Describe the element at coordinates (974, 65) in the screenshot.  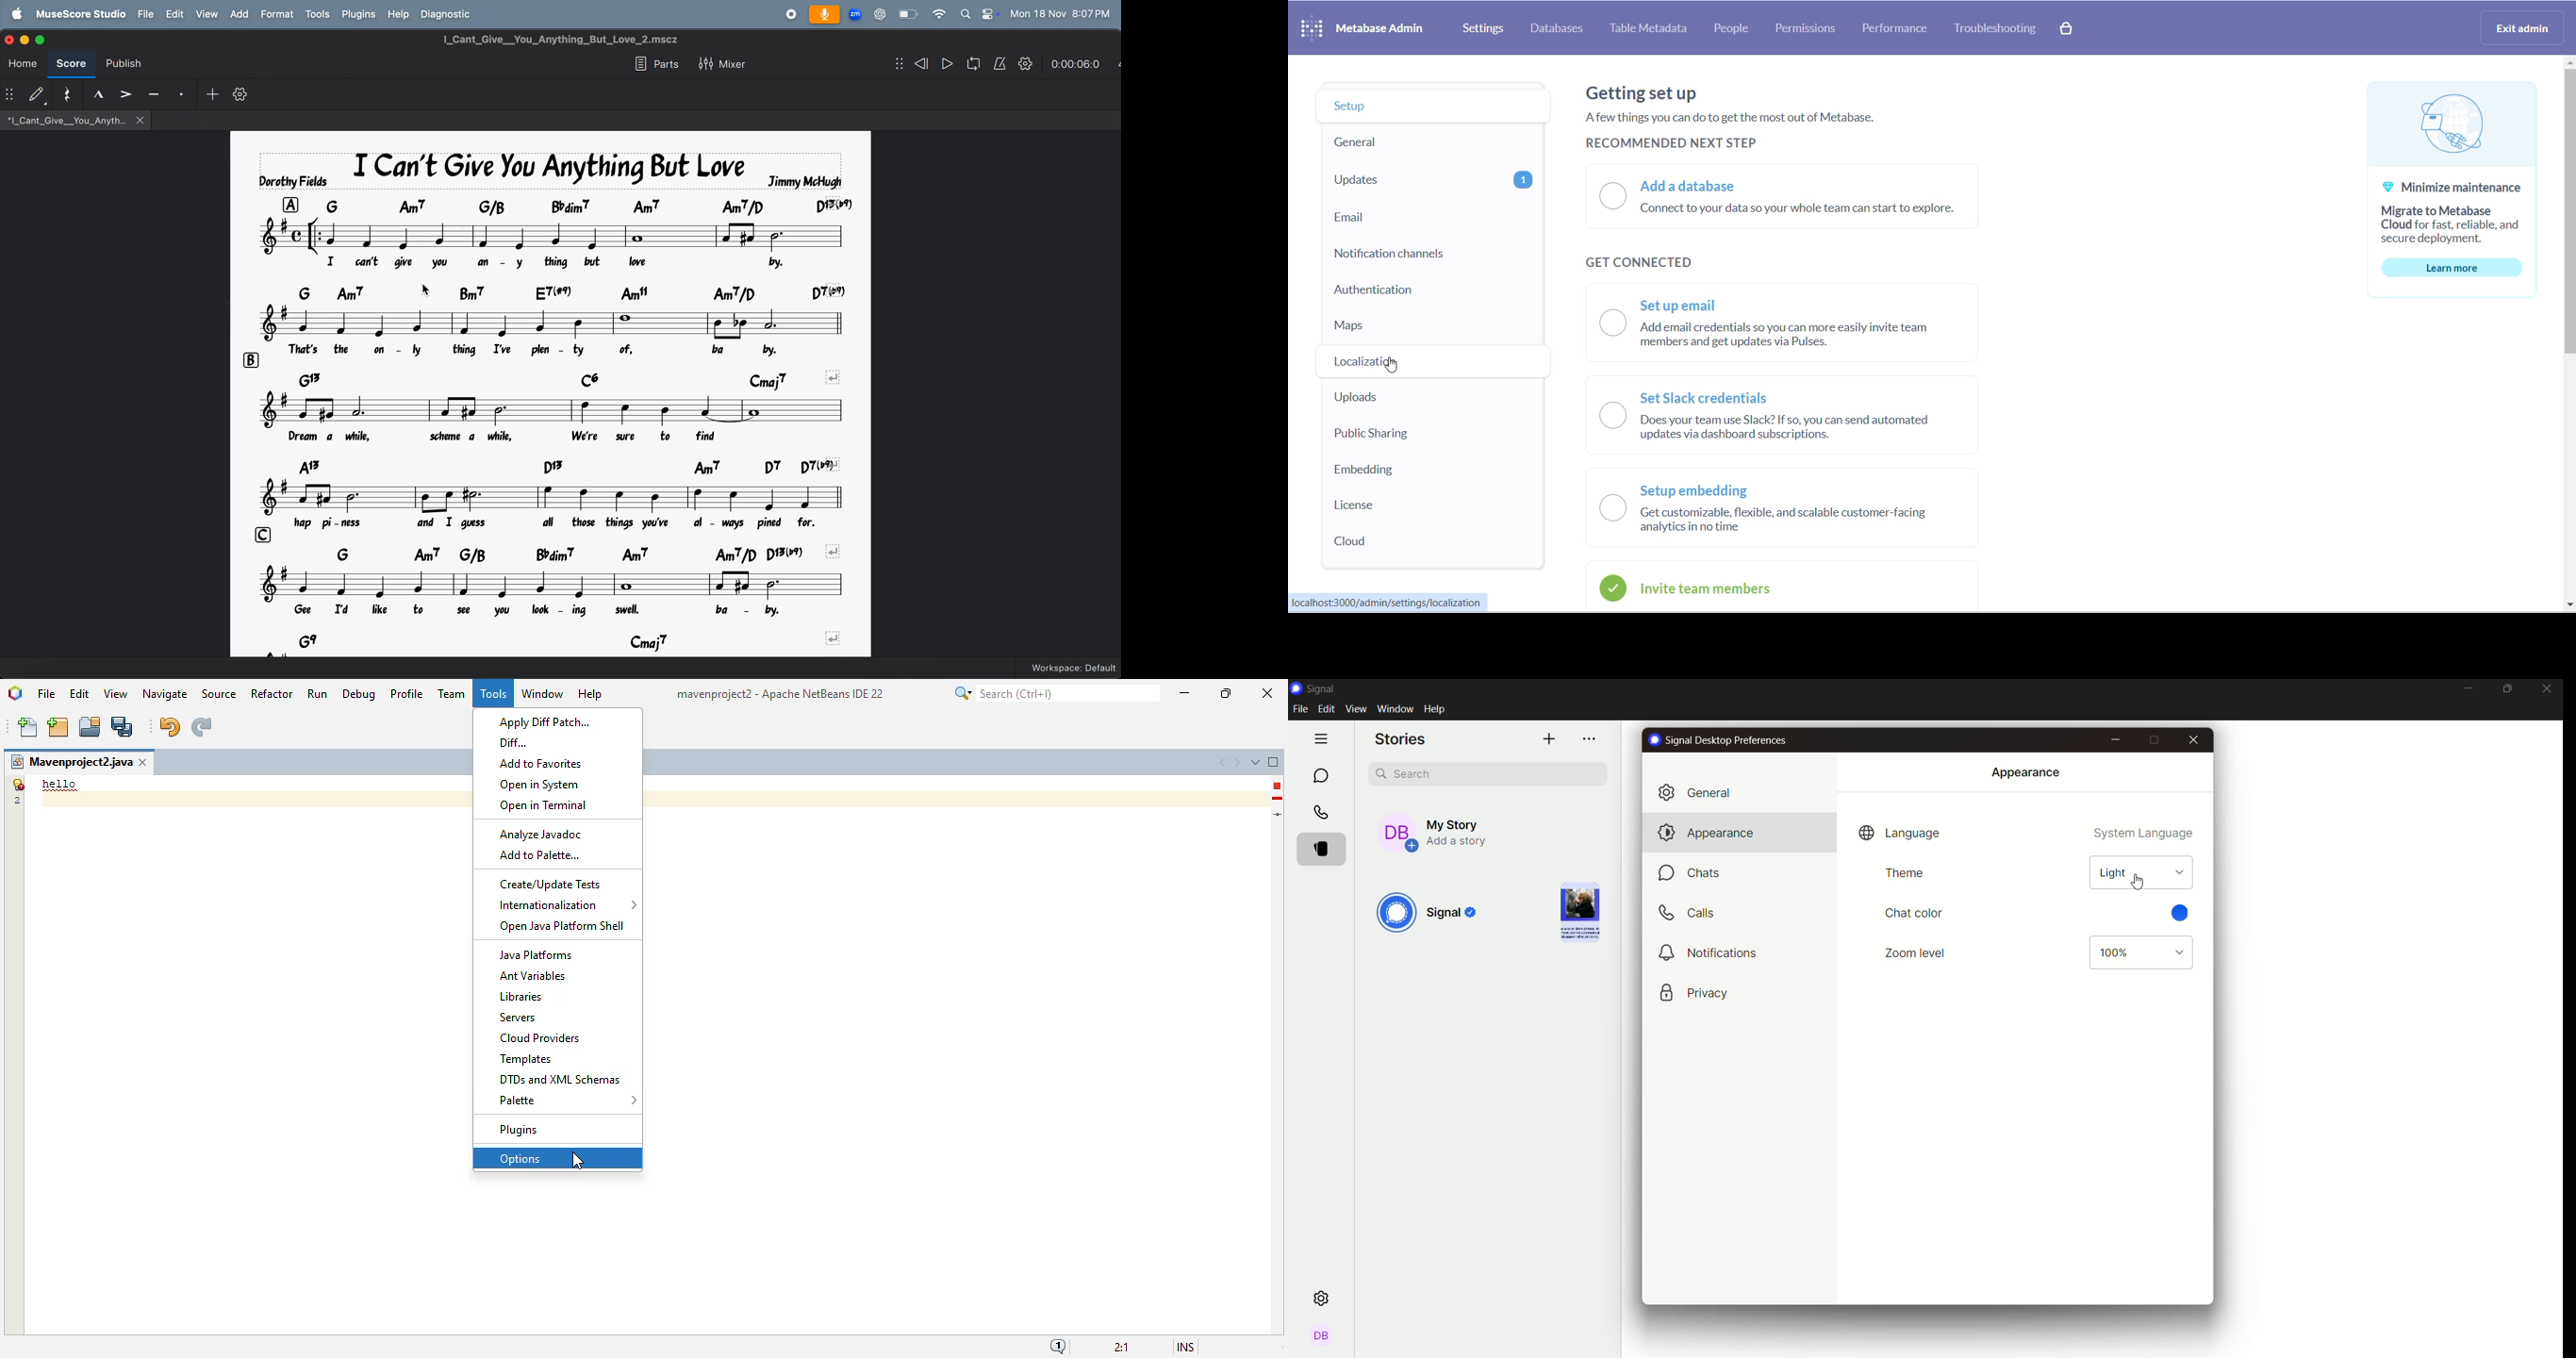
I see `loopback` at that location.